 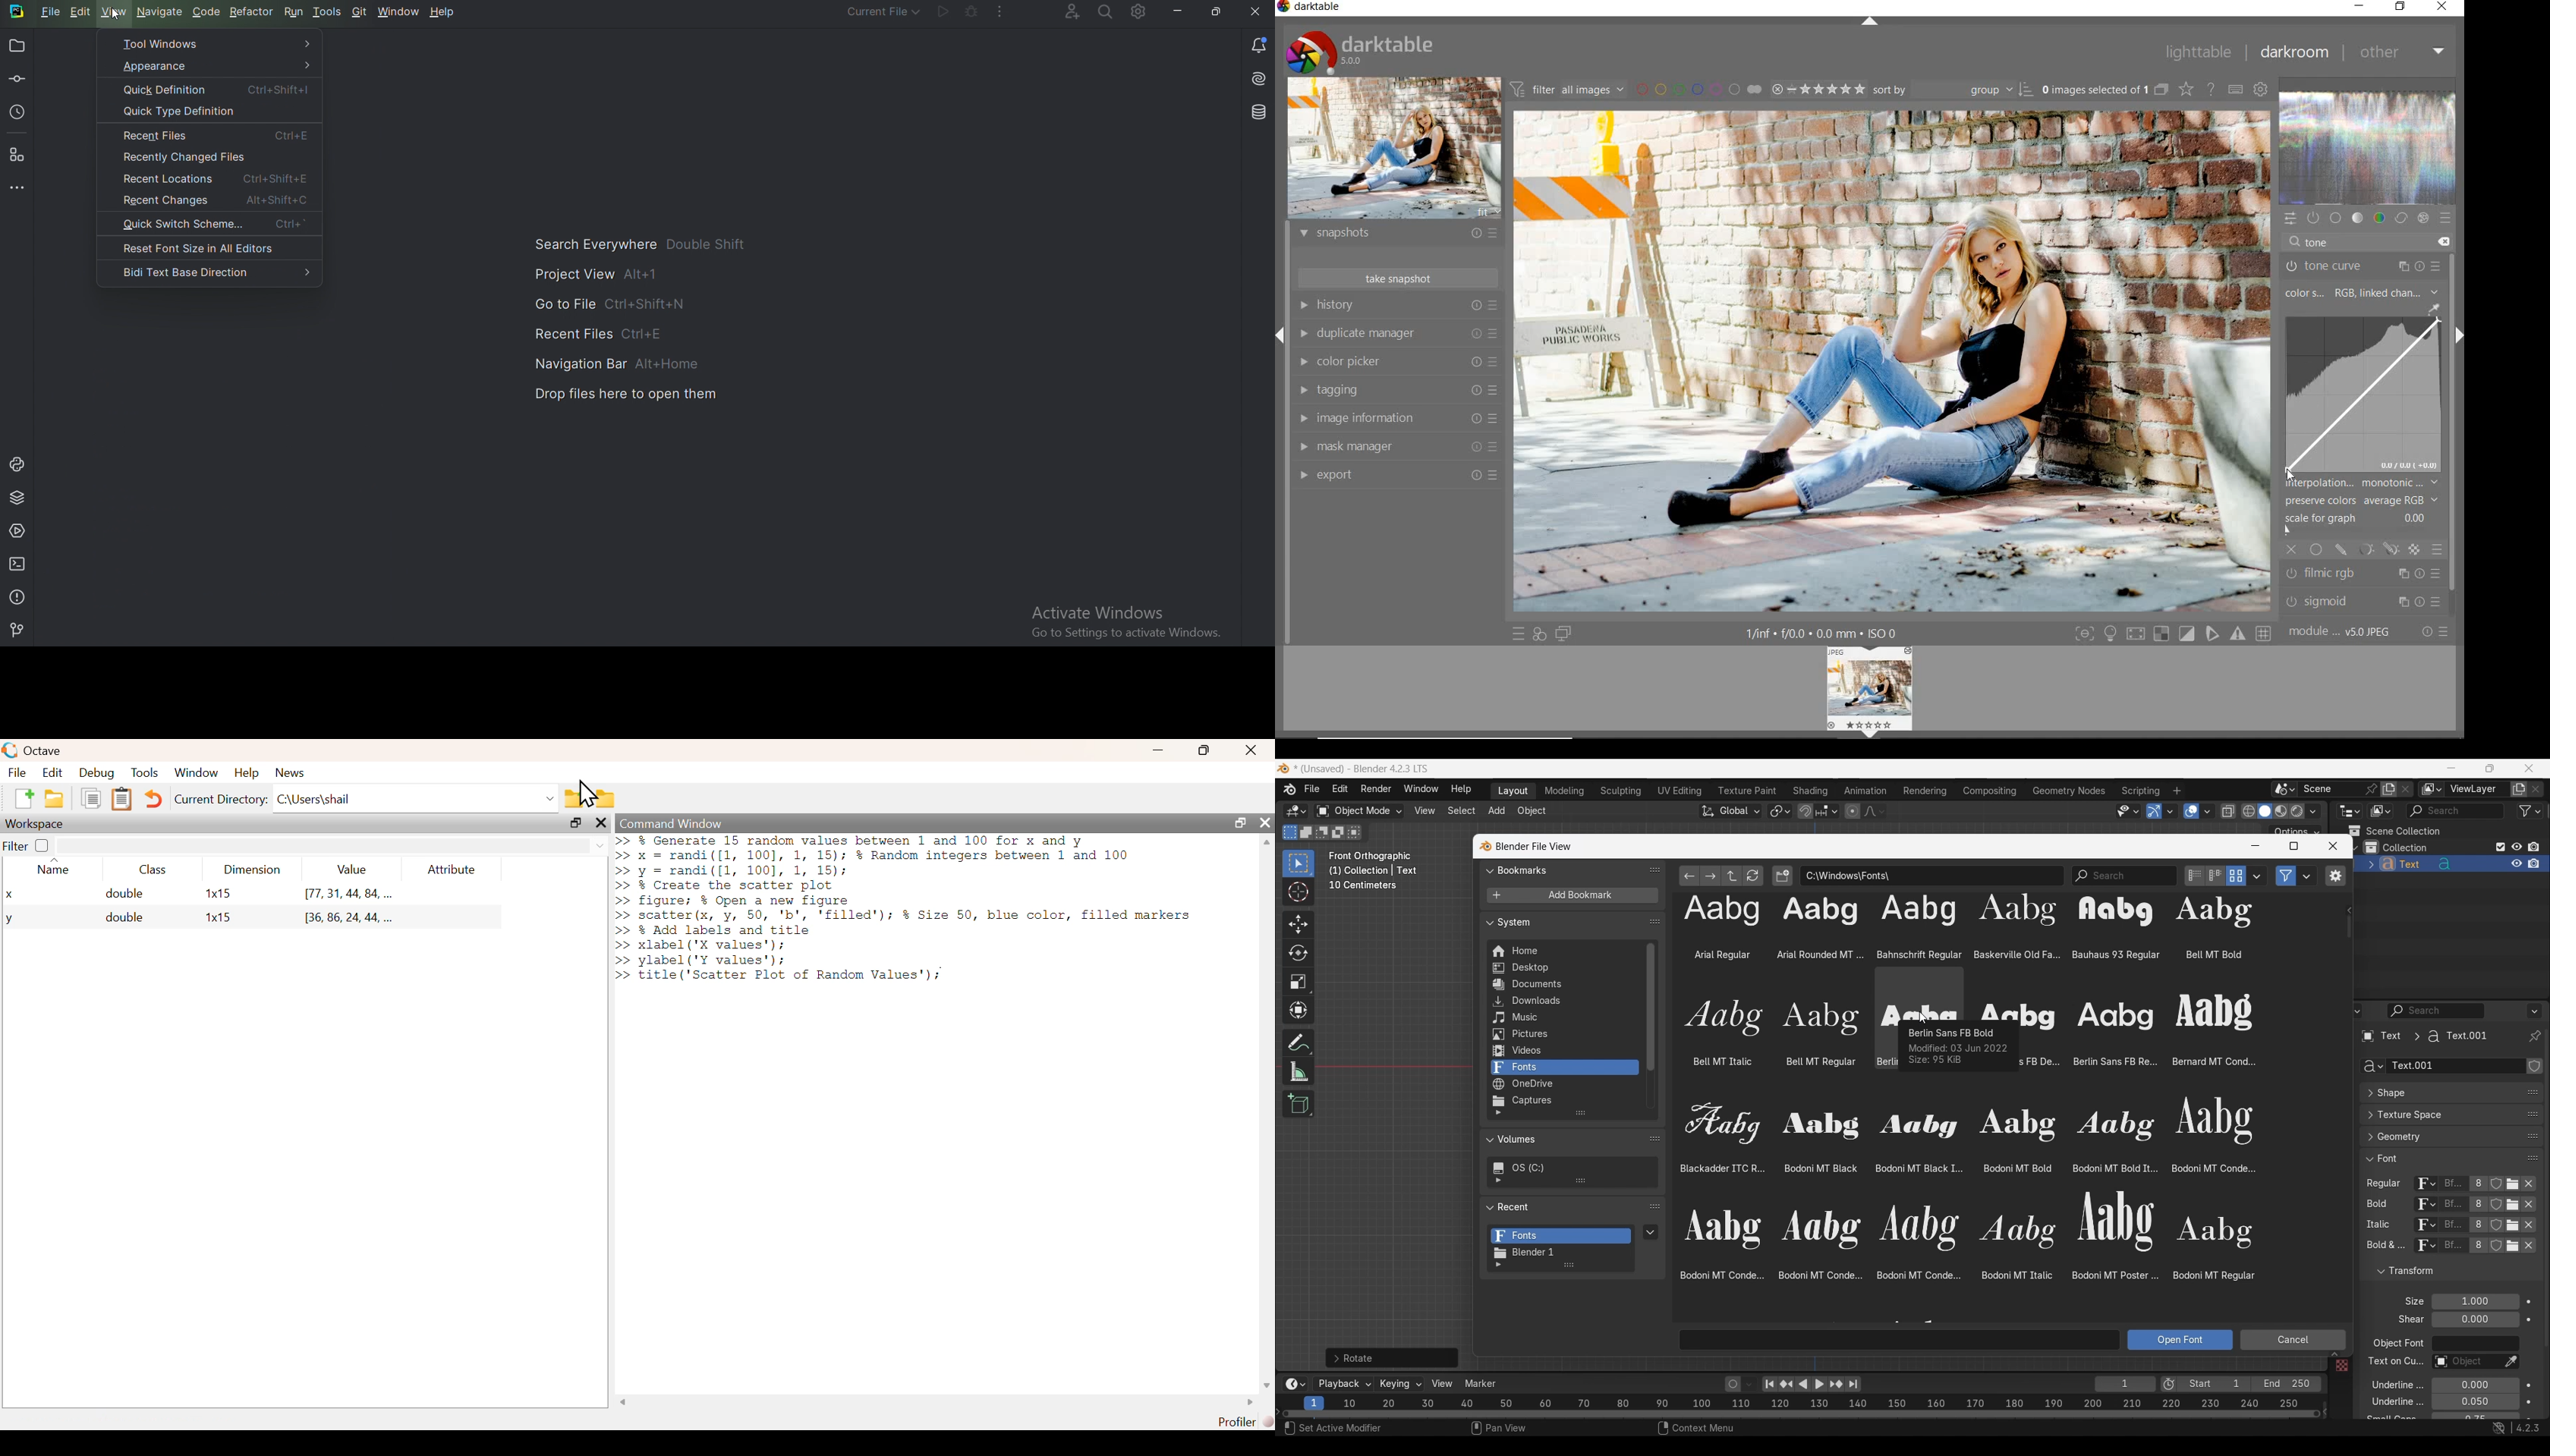 I want to click on selected image, so click(x=1891, y=364).